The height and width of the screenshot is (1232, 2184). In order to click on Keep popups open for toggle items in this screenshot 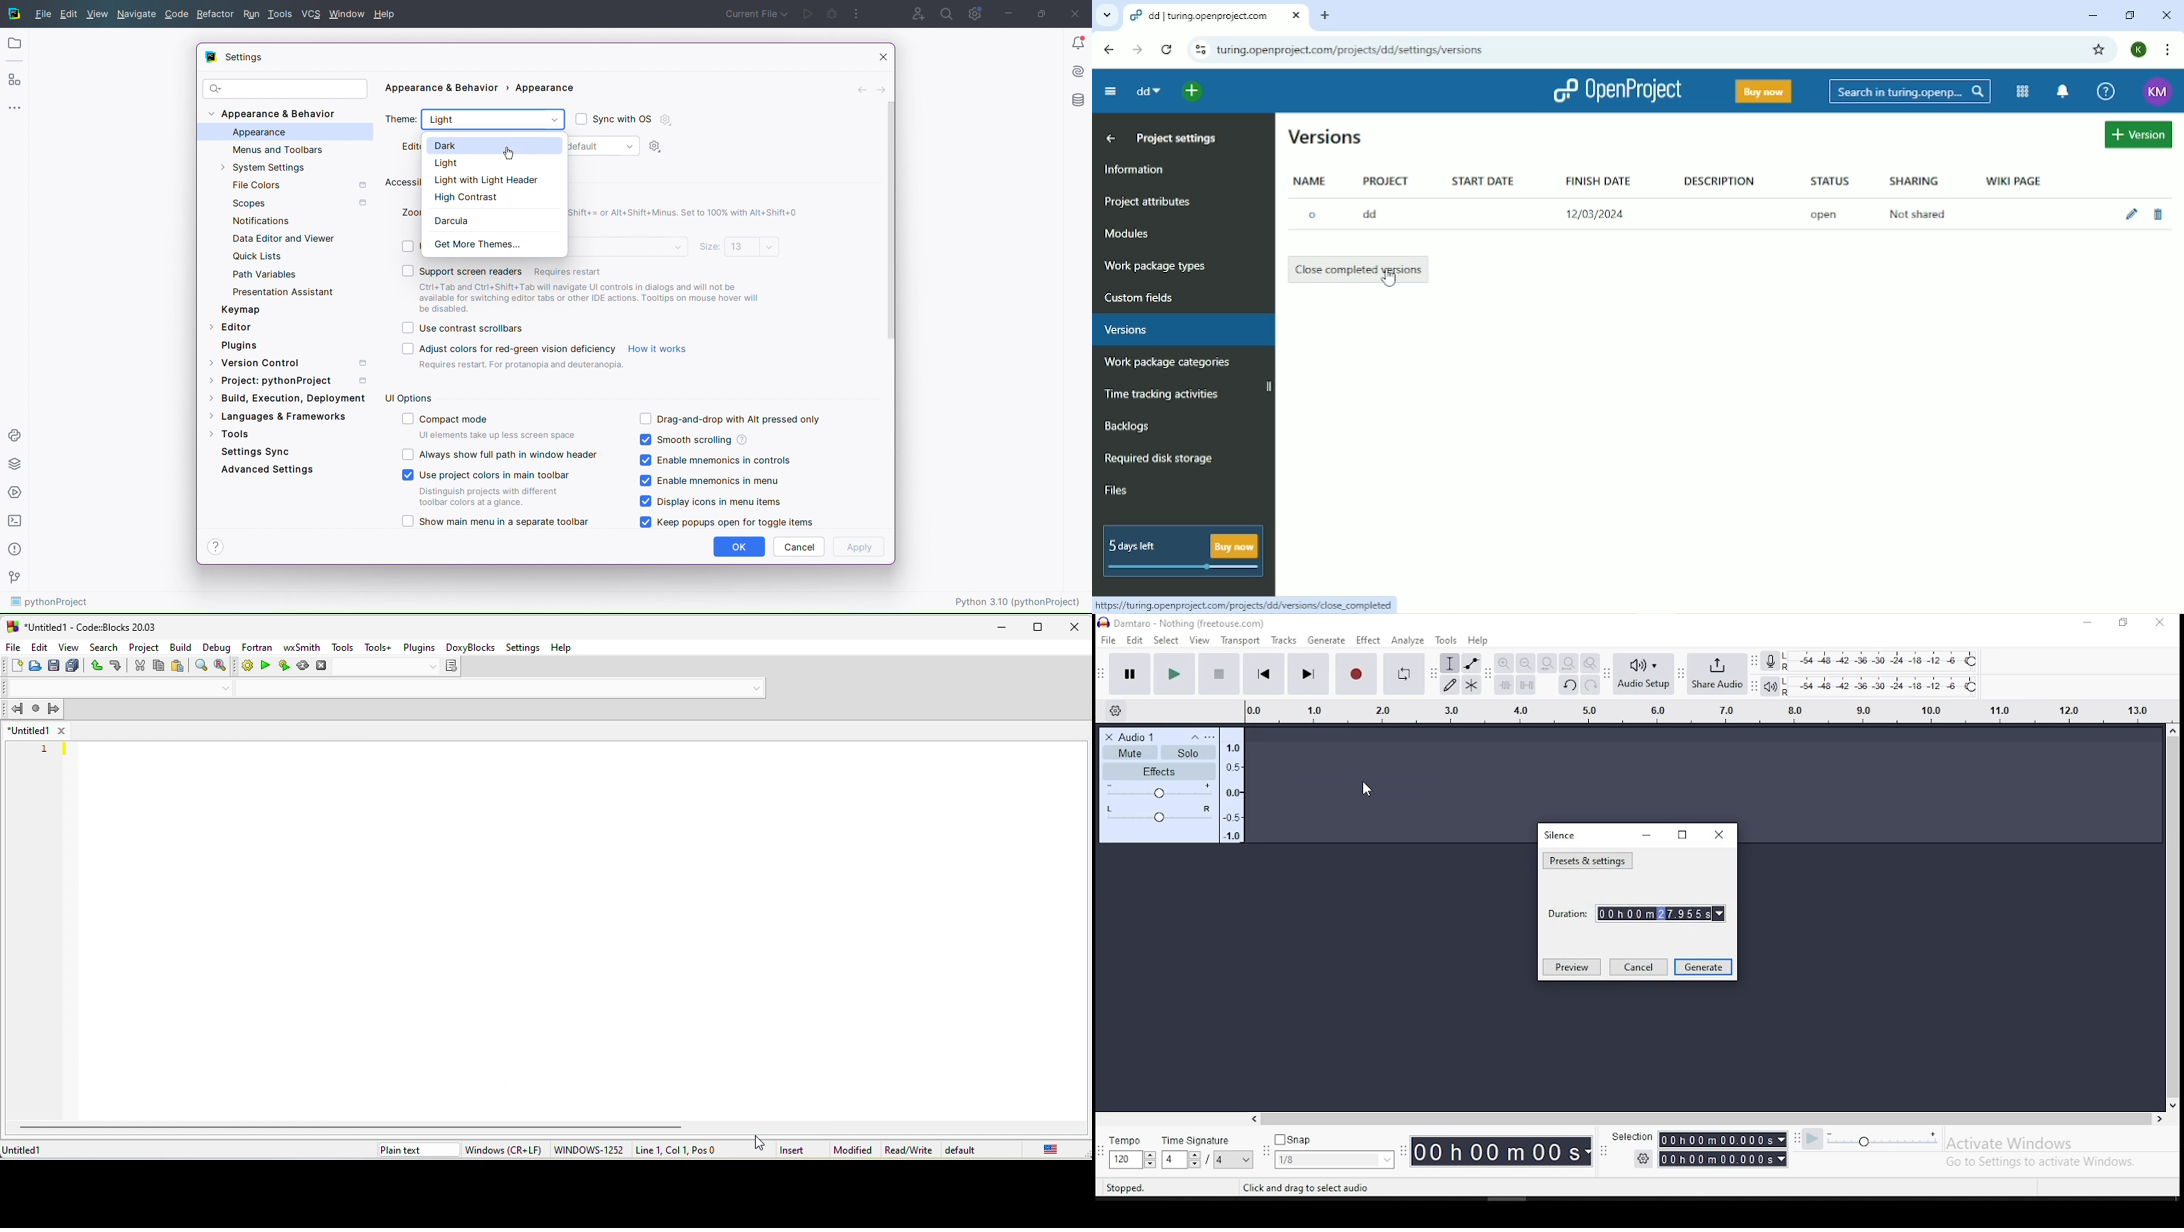, I will do `click(725, 522)`.